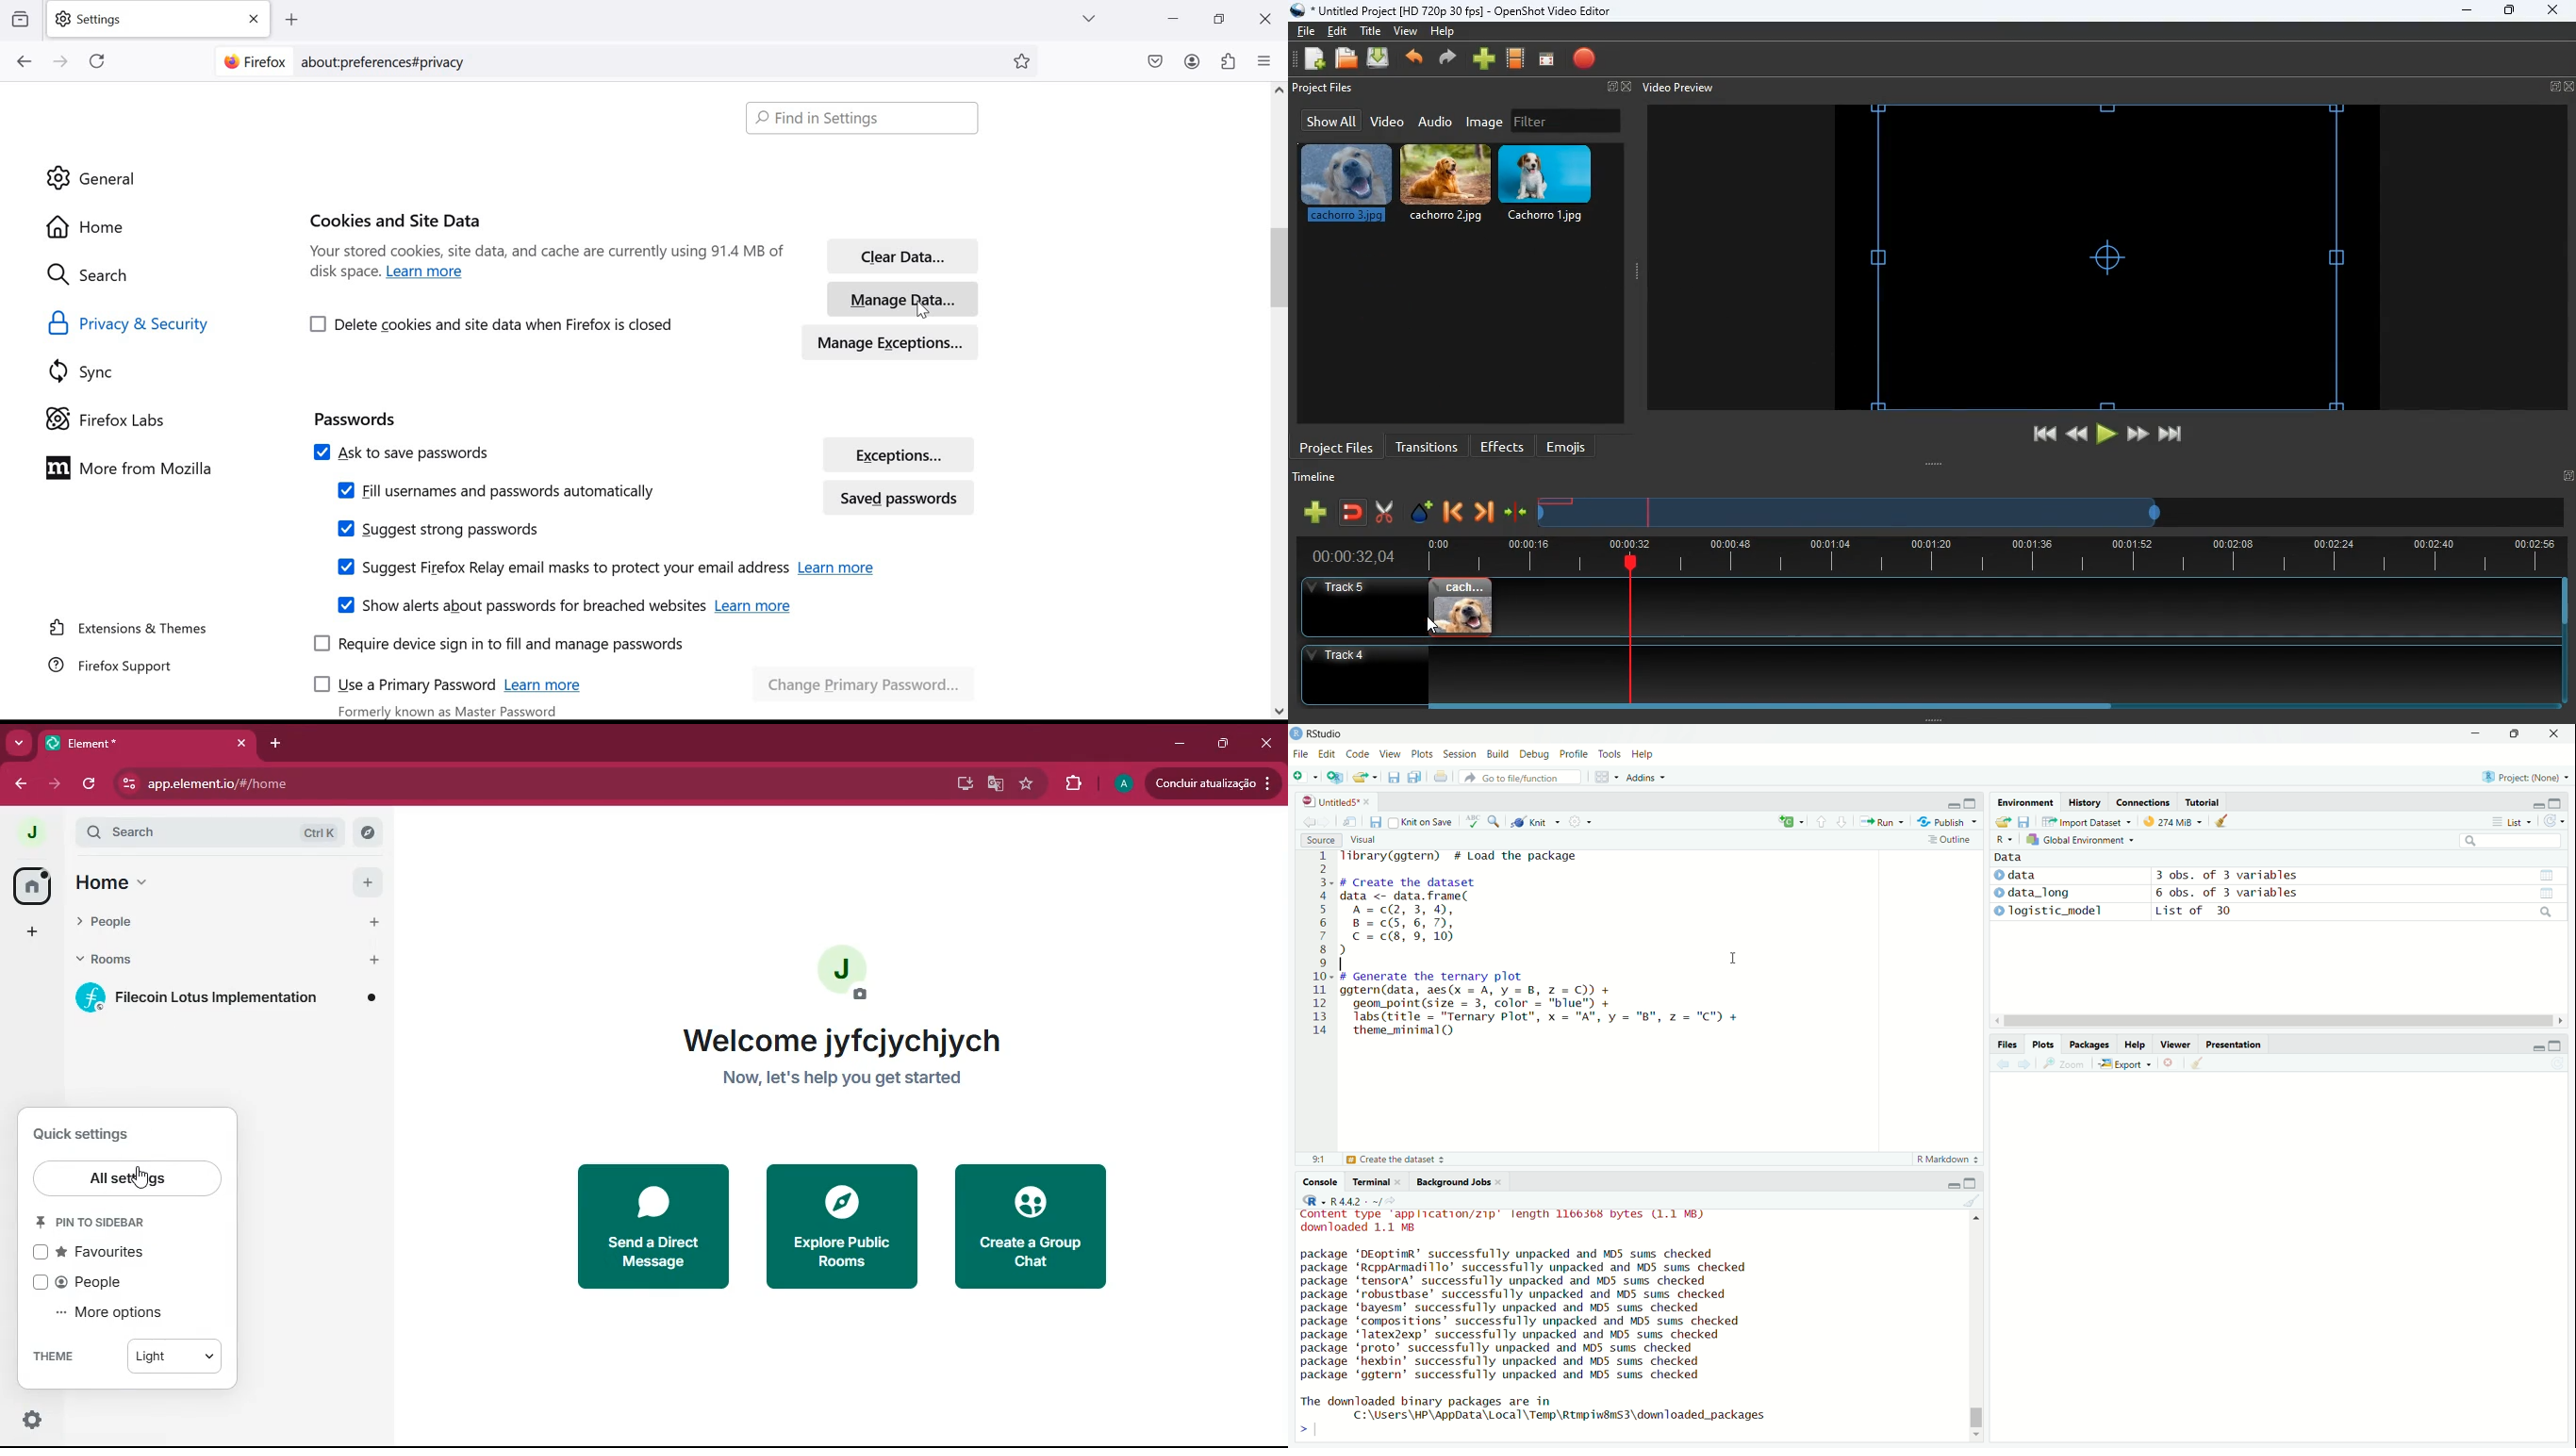  Describe the element at coordinates (958, 784) in the screenshot. I see `desktop` at that location.